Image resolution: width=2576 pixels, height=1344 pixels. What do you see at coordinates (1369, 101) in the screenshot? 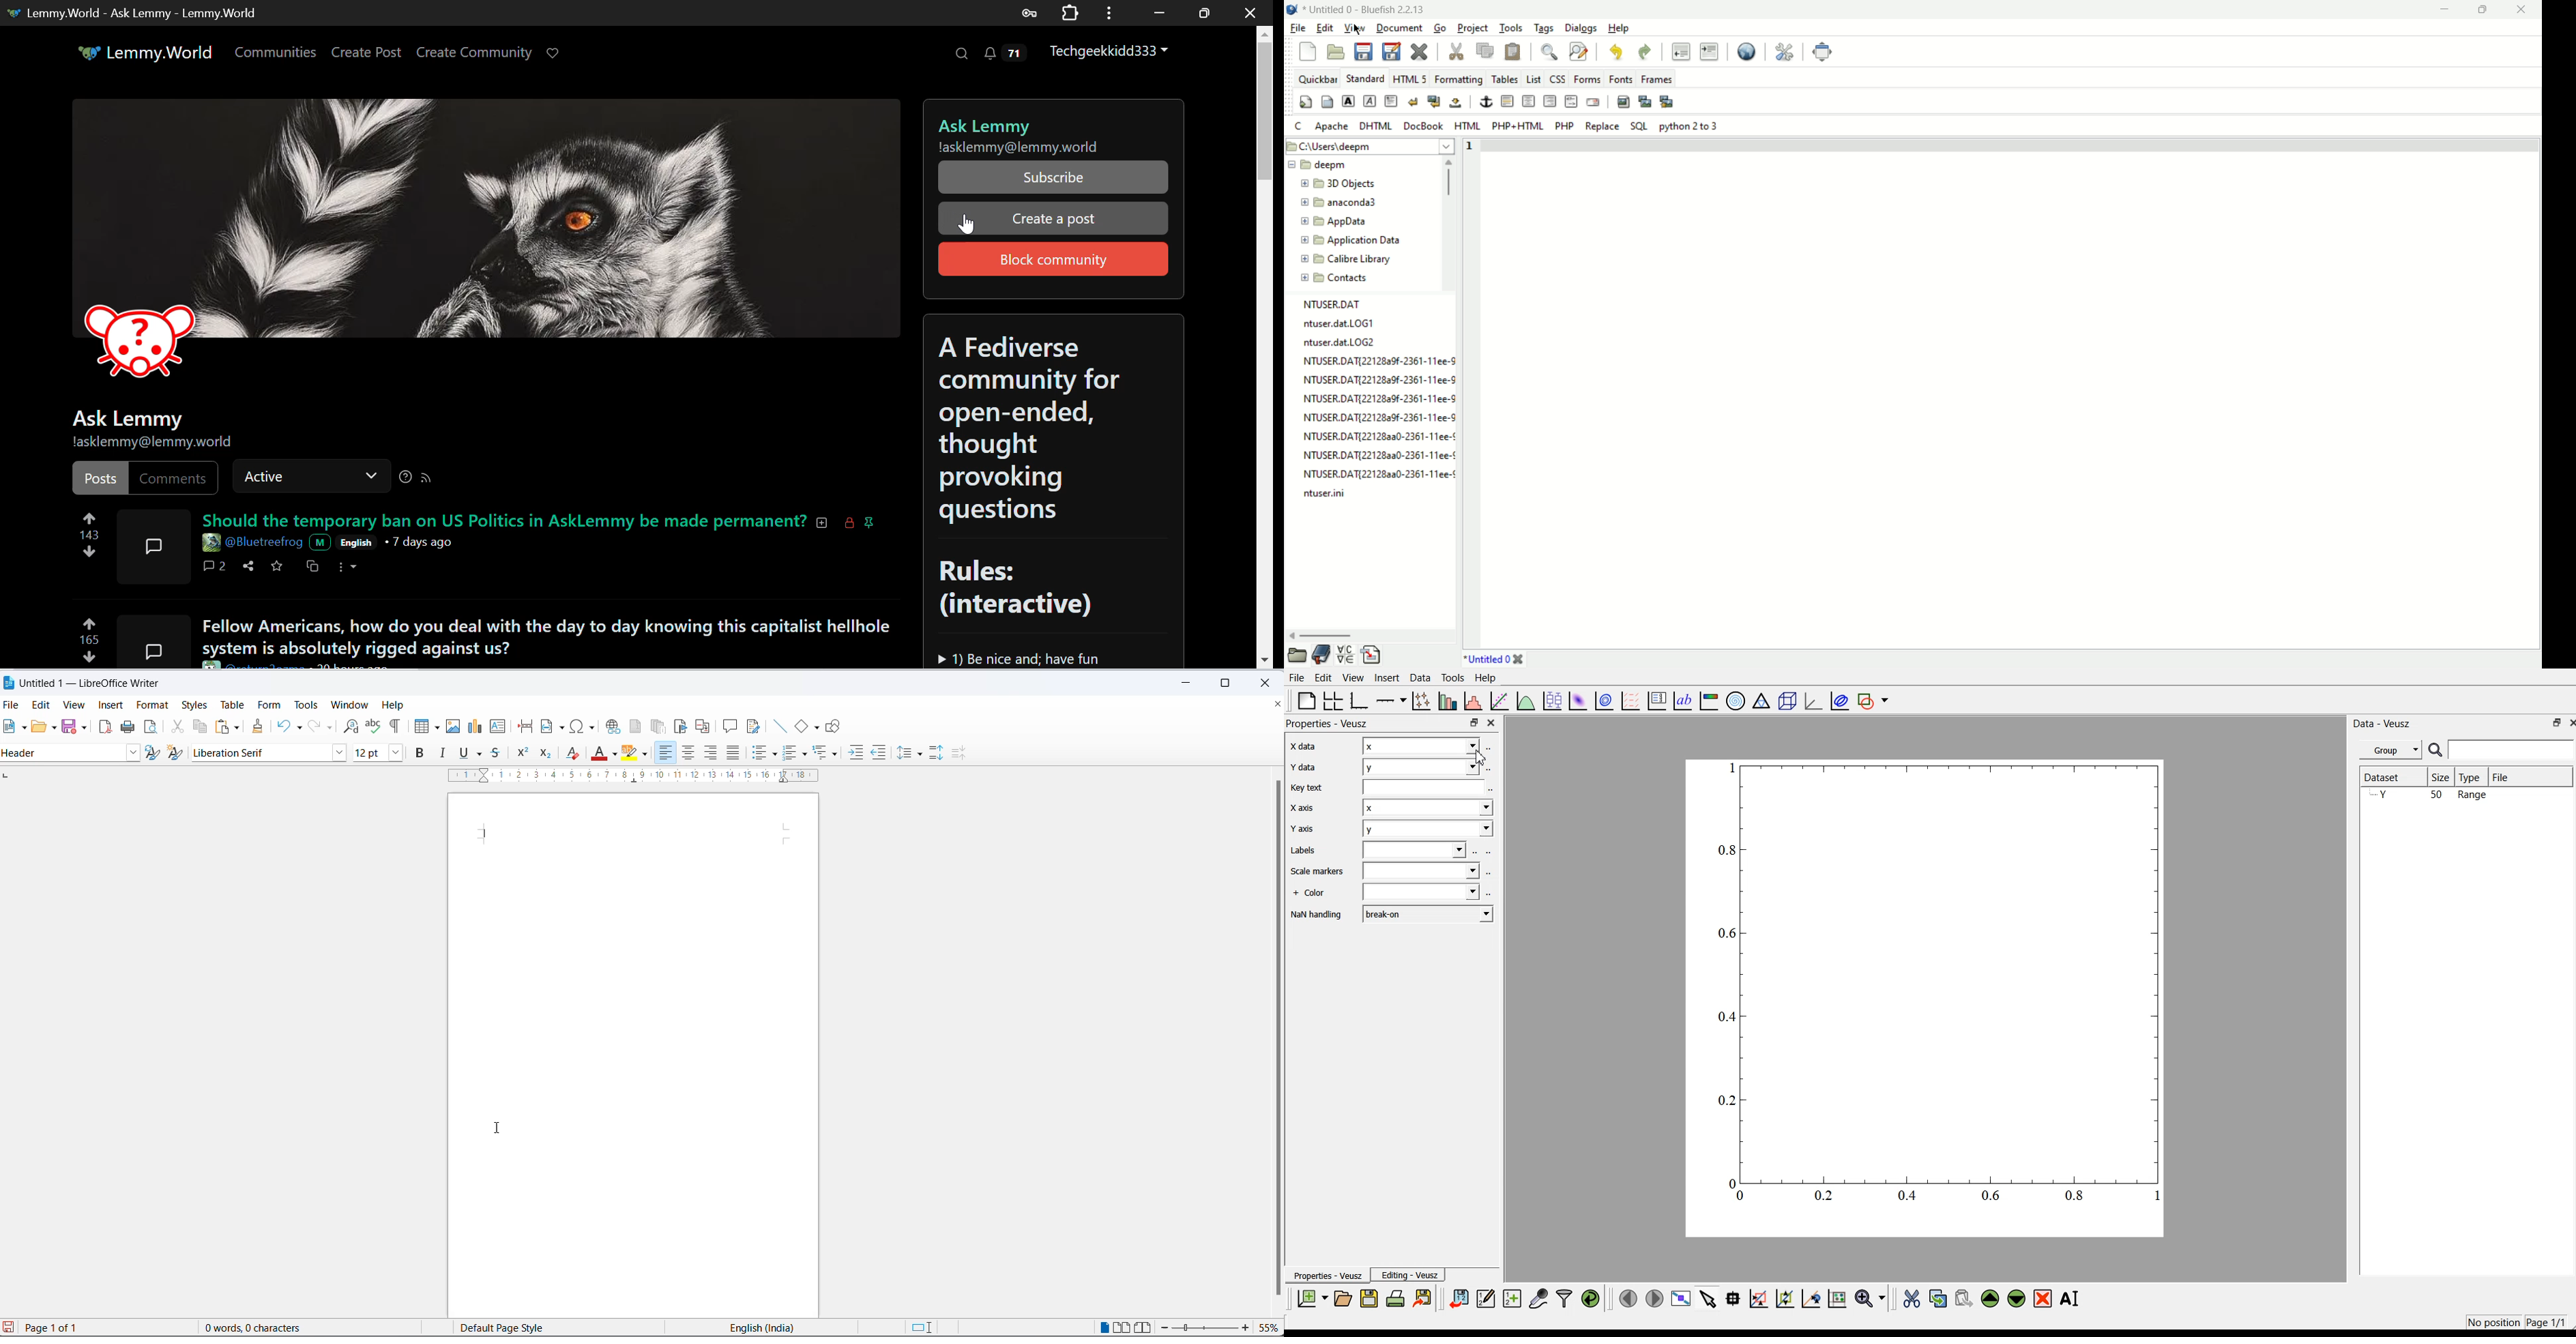
I see `emphasis` at bounding box center [1369, 101].